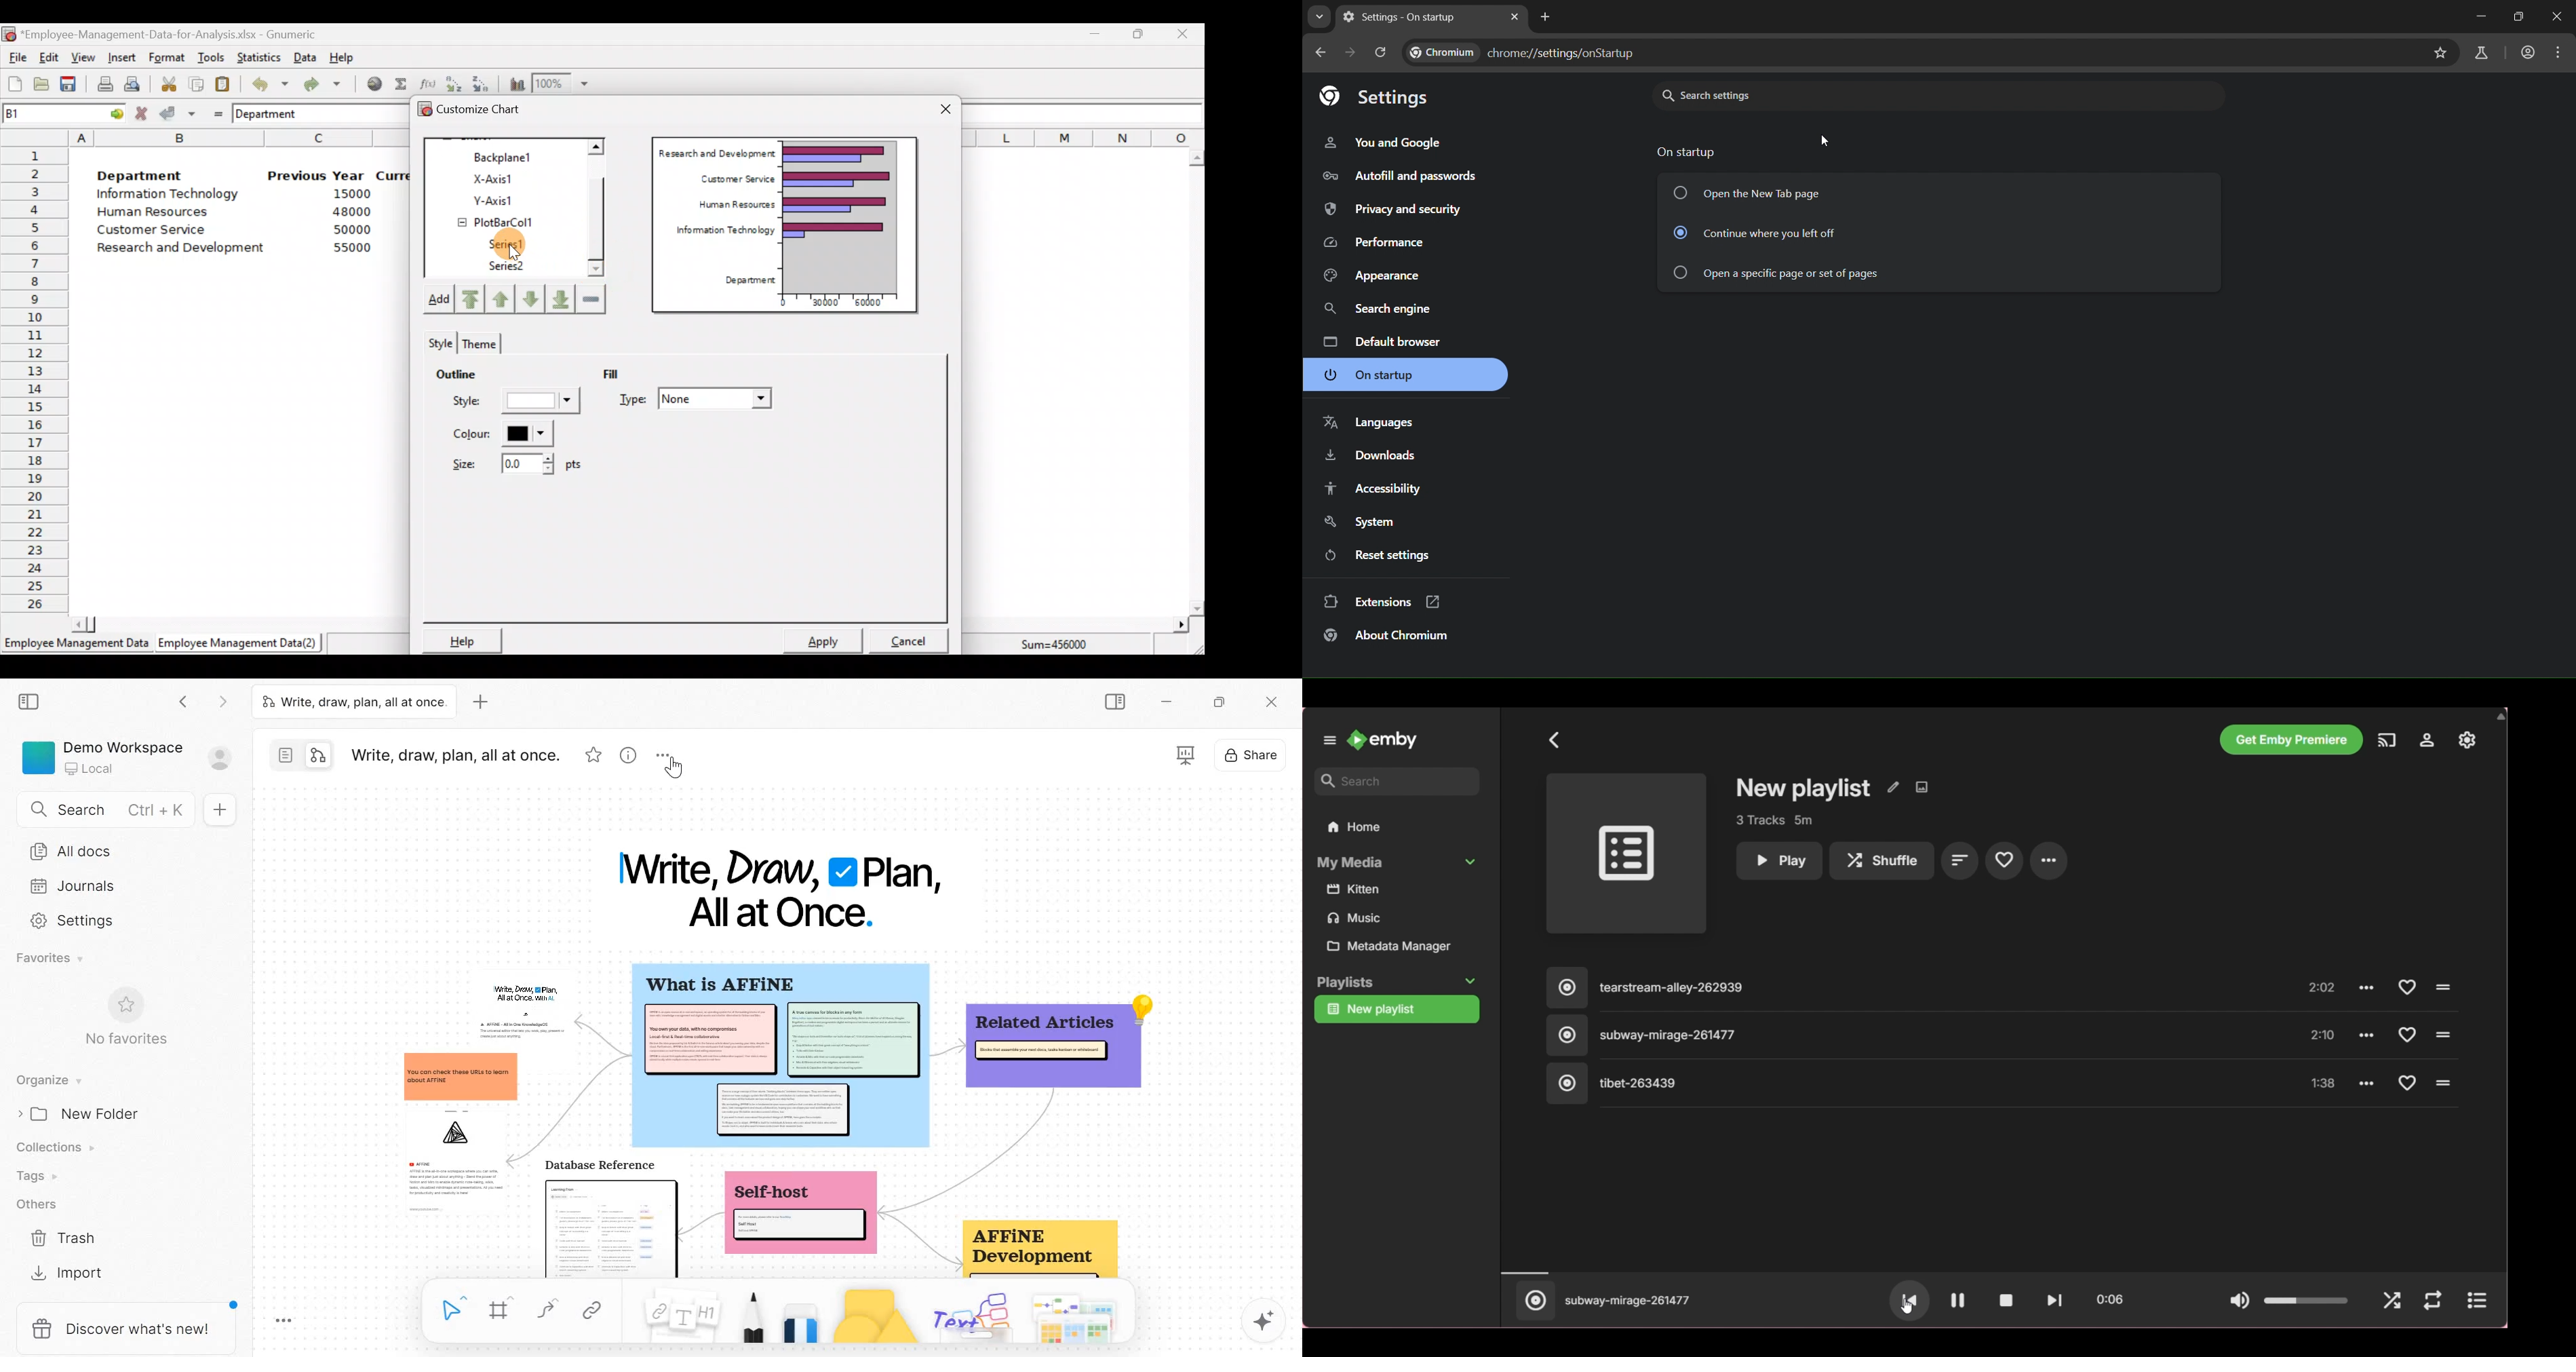 This screenshot has height=1372, width=2576. What do you see at coordinates (16, 58) in the screenshot?
I see `File` at bounding box center [16, 58].